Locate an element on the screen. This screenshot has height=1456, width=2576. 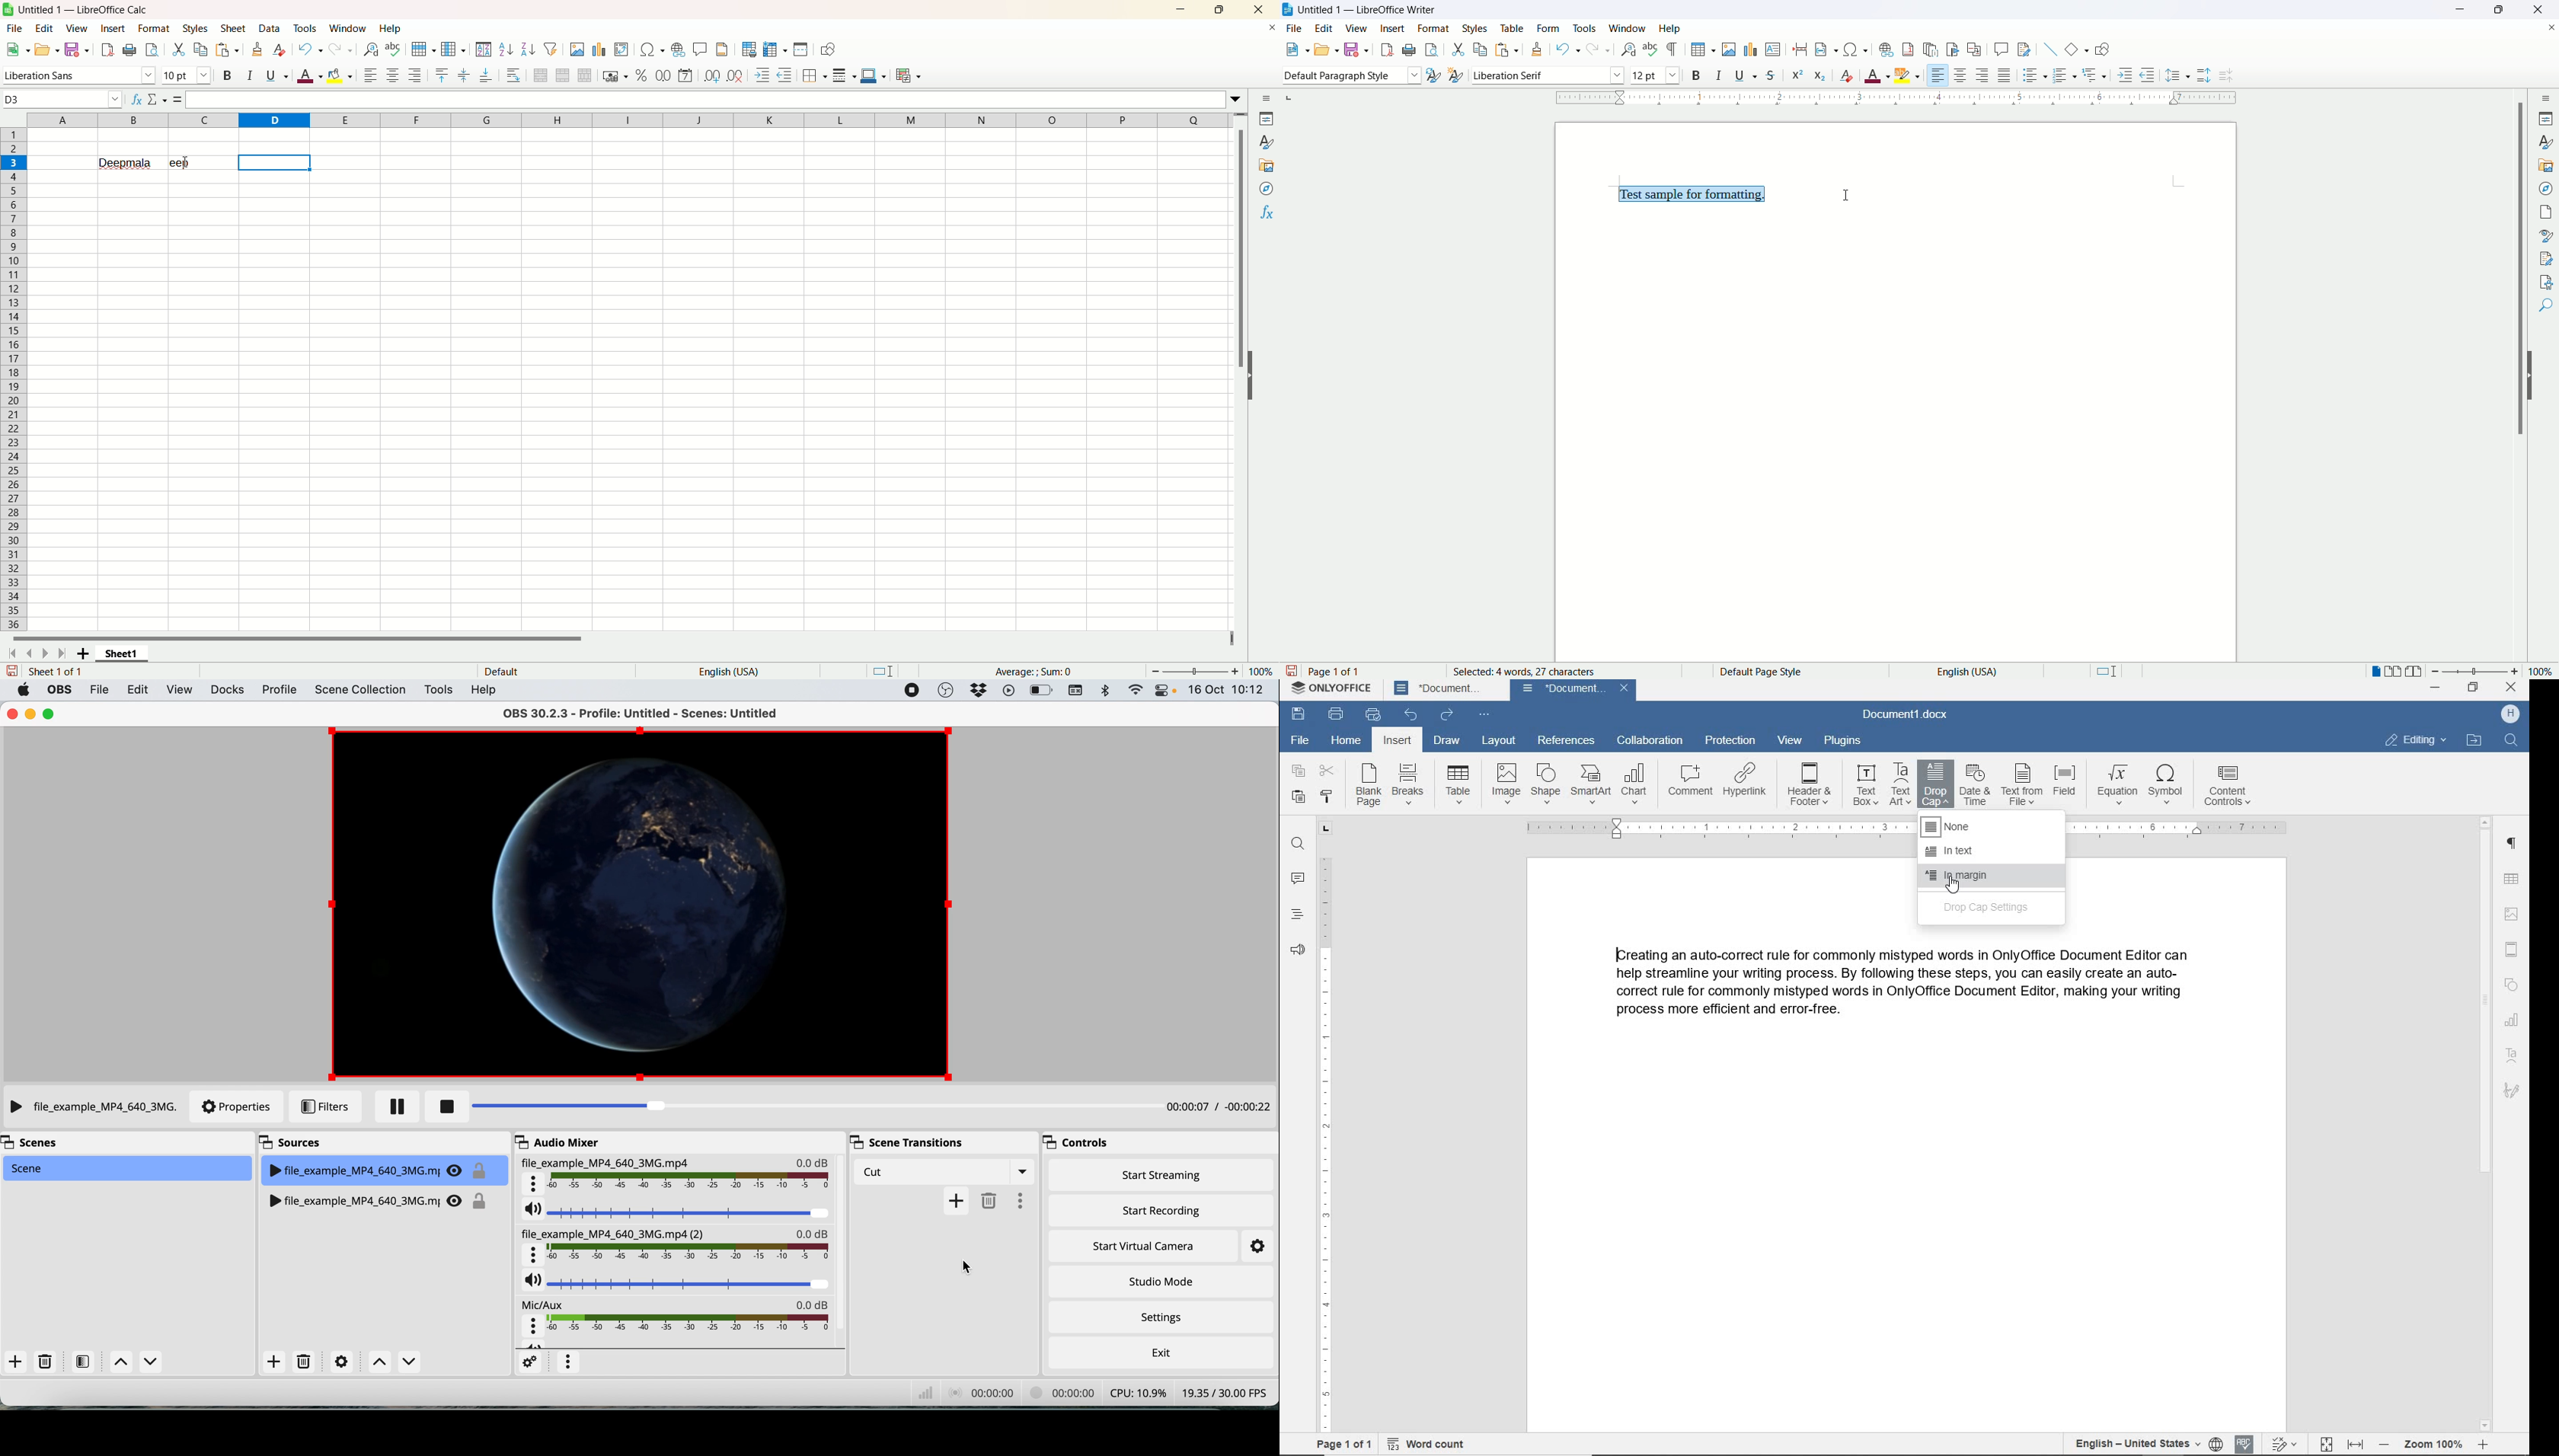
insert line is located at coordinates (2045, 47).